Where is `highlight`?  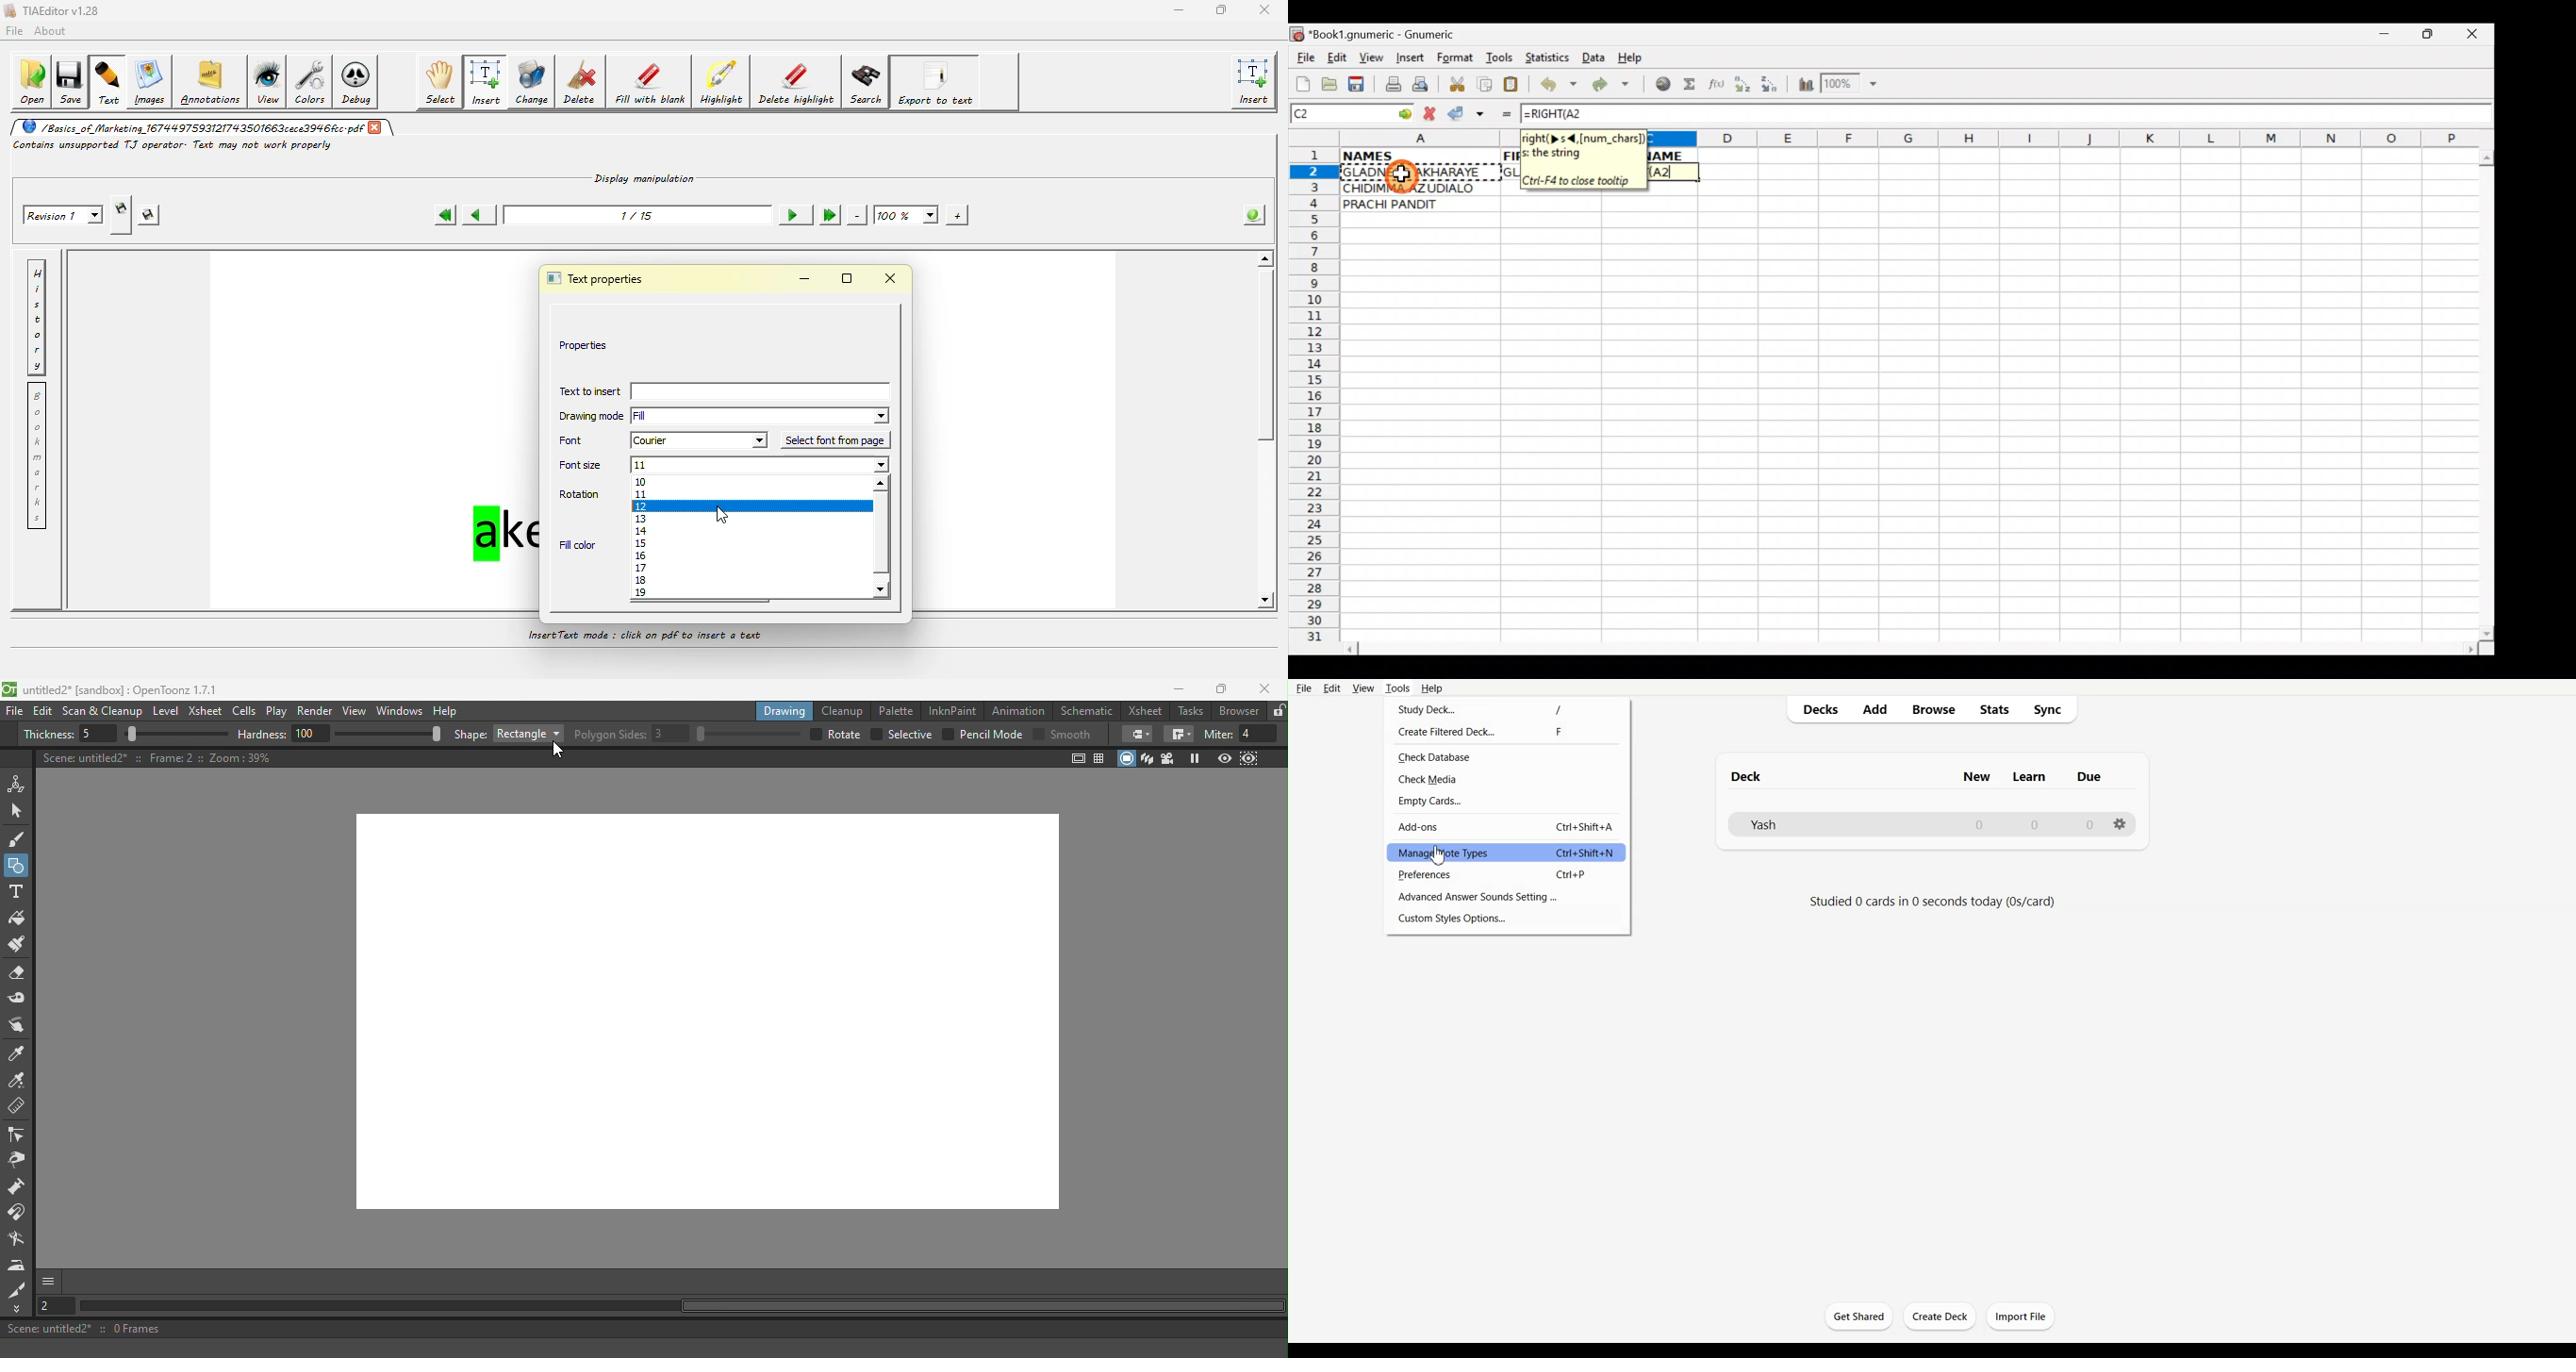 highlight is located at coordinates (723, 83).